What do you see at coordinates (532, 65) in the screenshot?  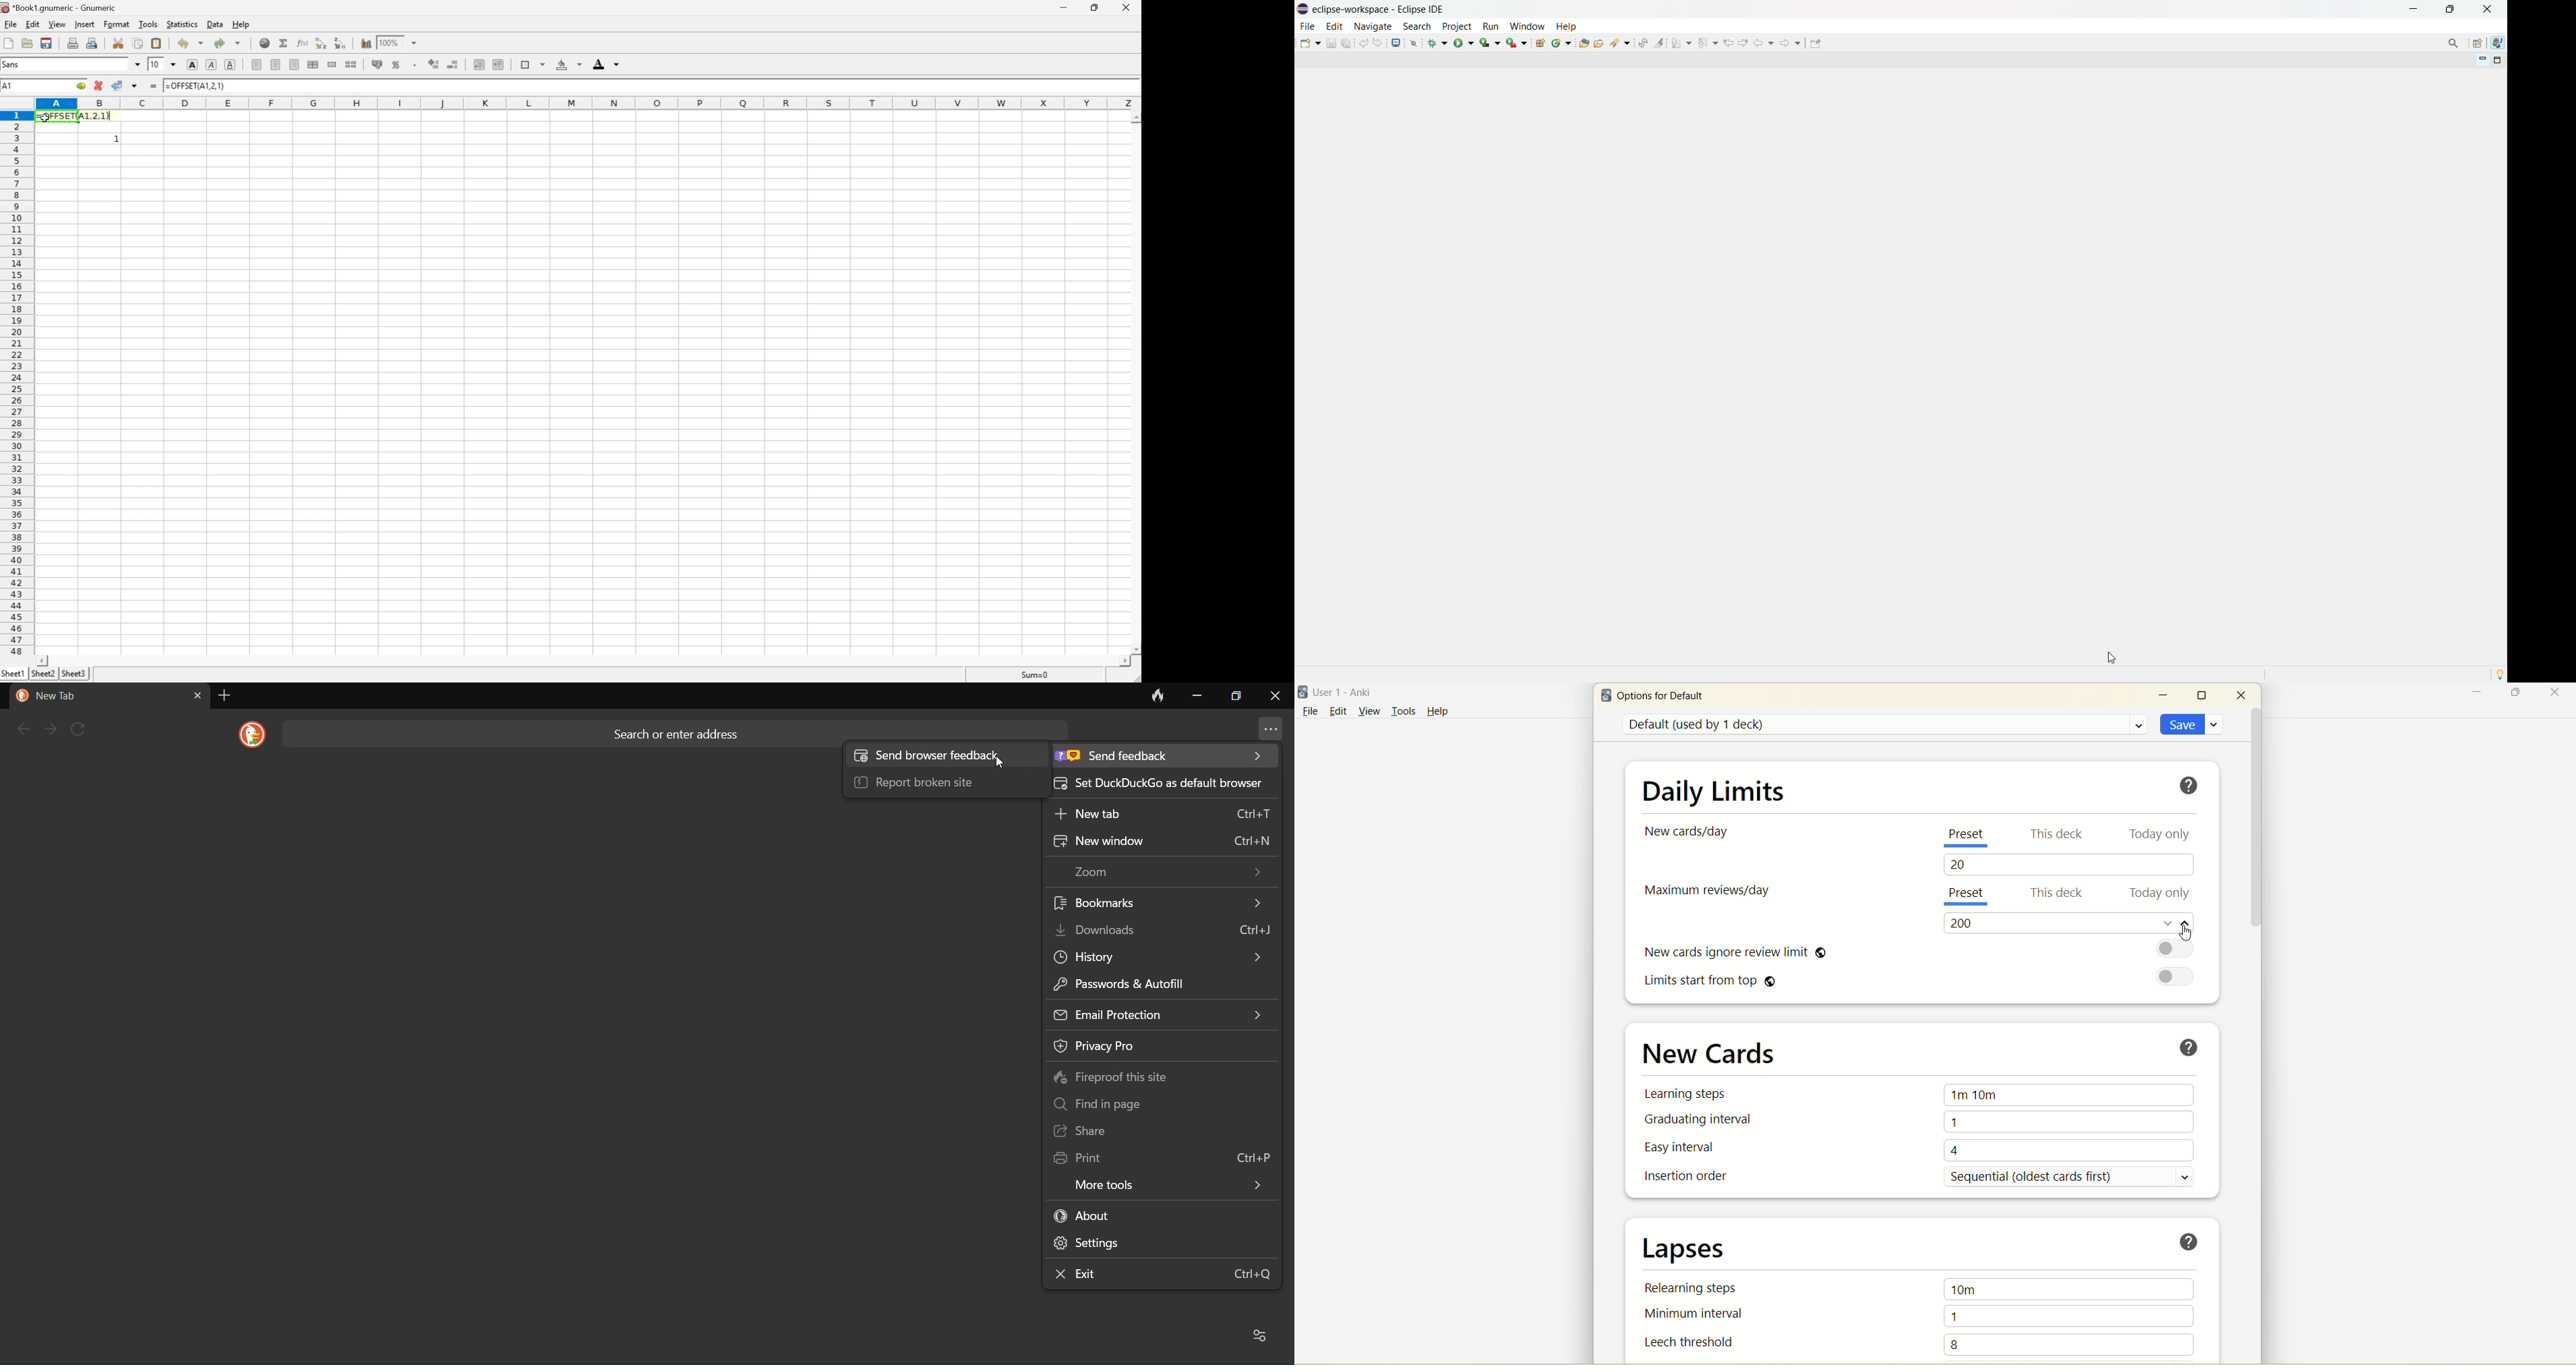 I see `borders` at bounding box center [532, 65].